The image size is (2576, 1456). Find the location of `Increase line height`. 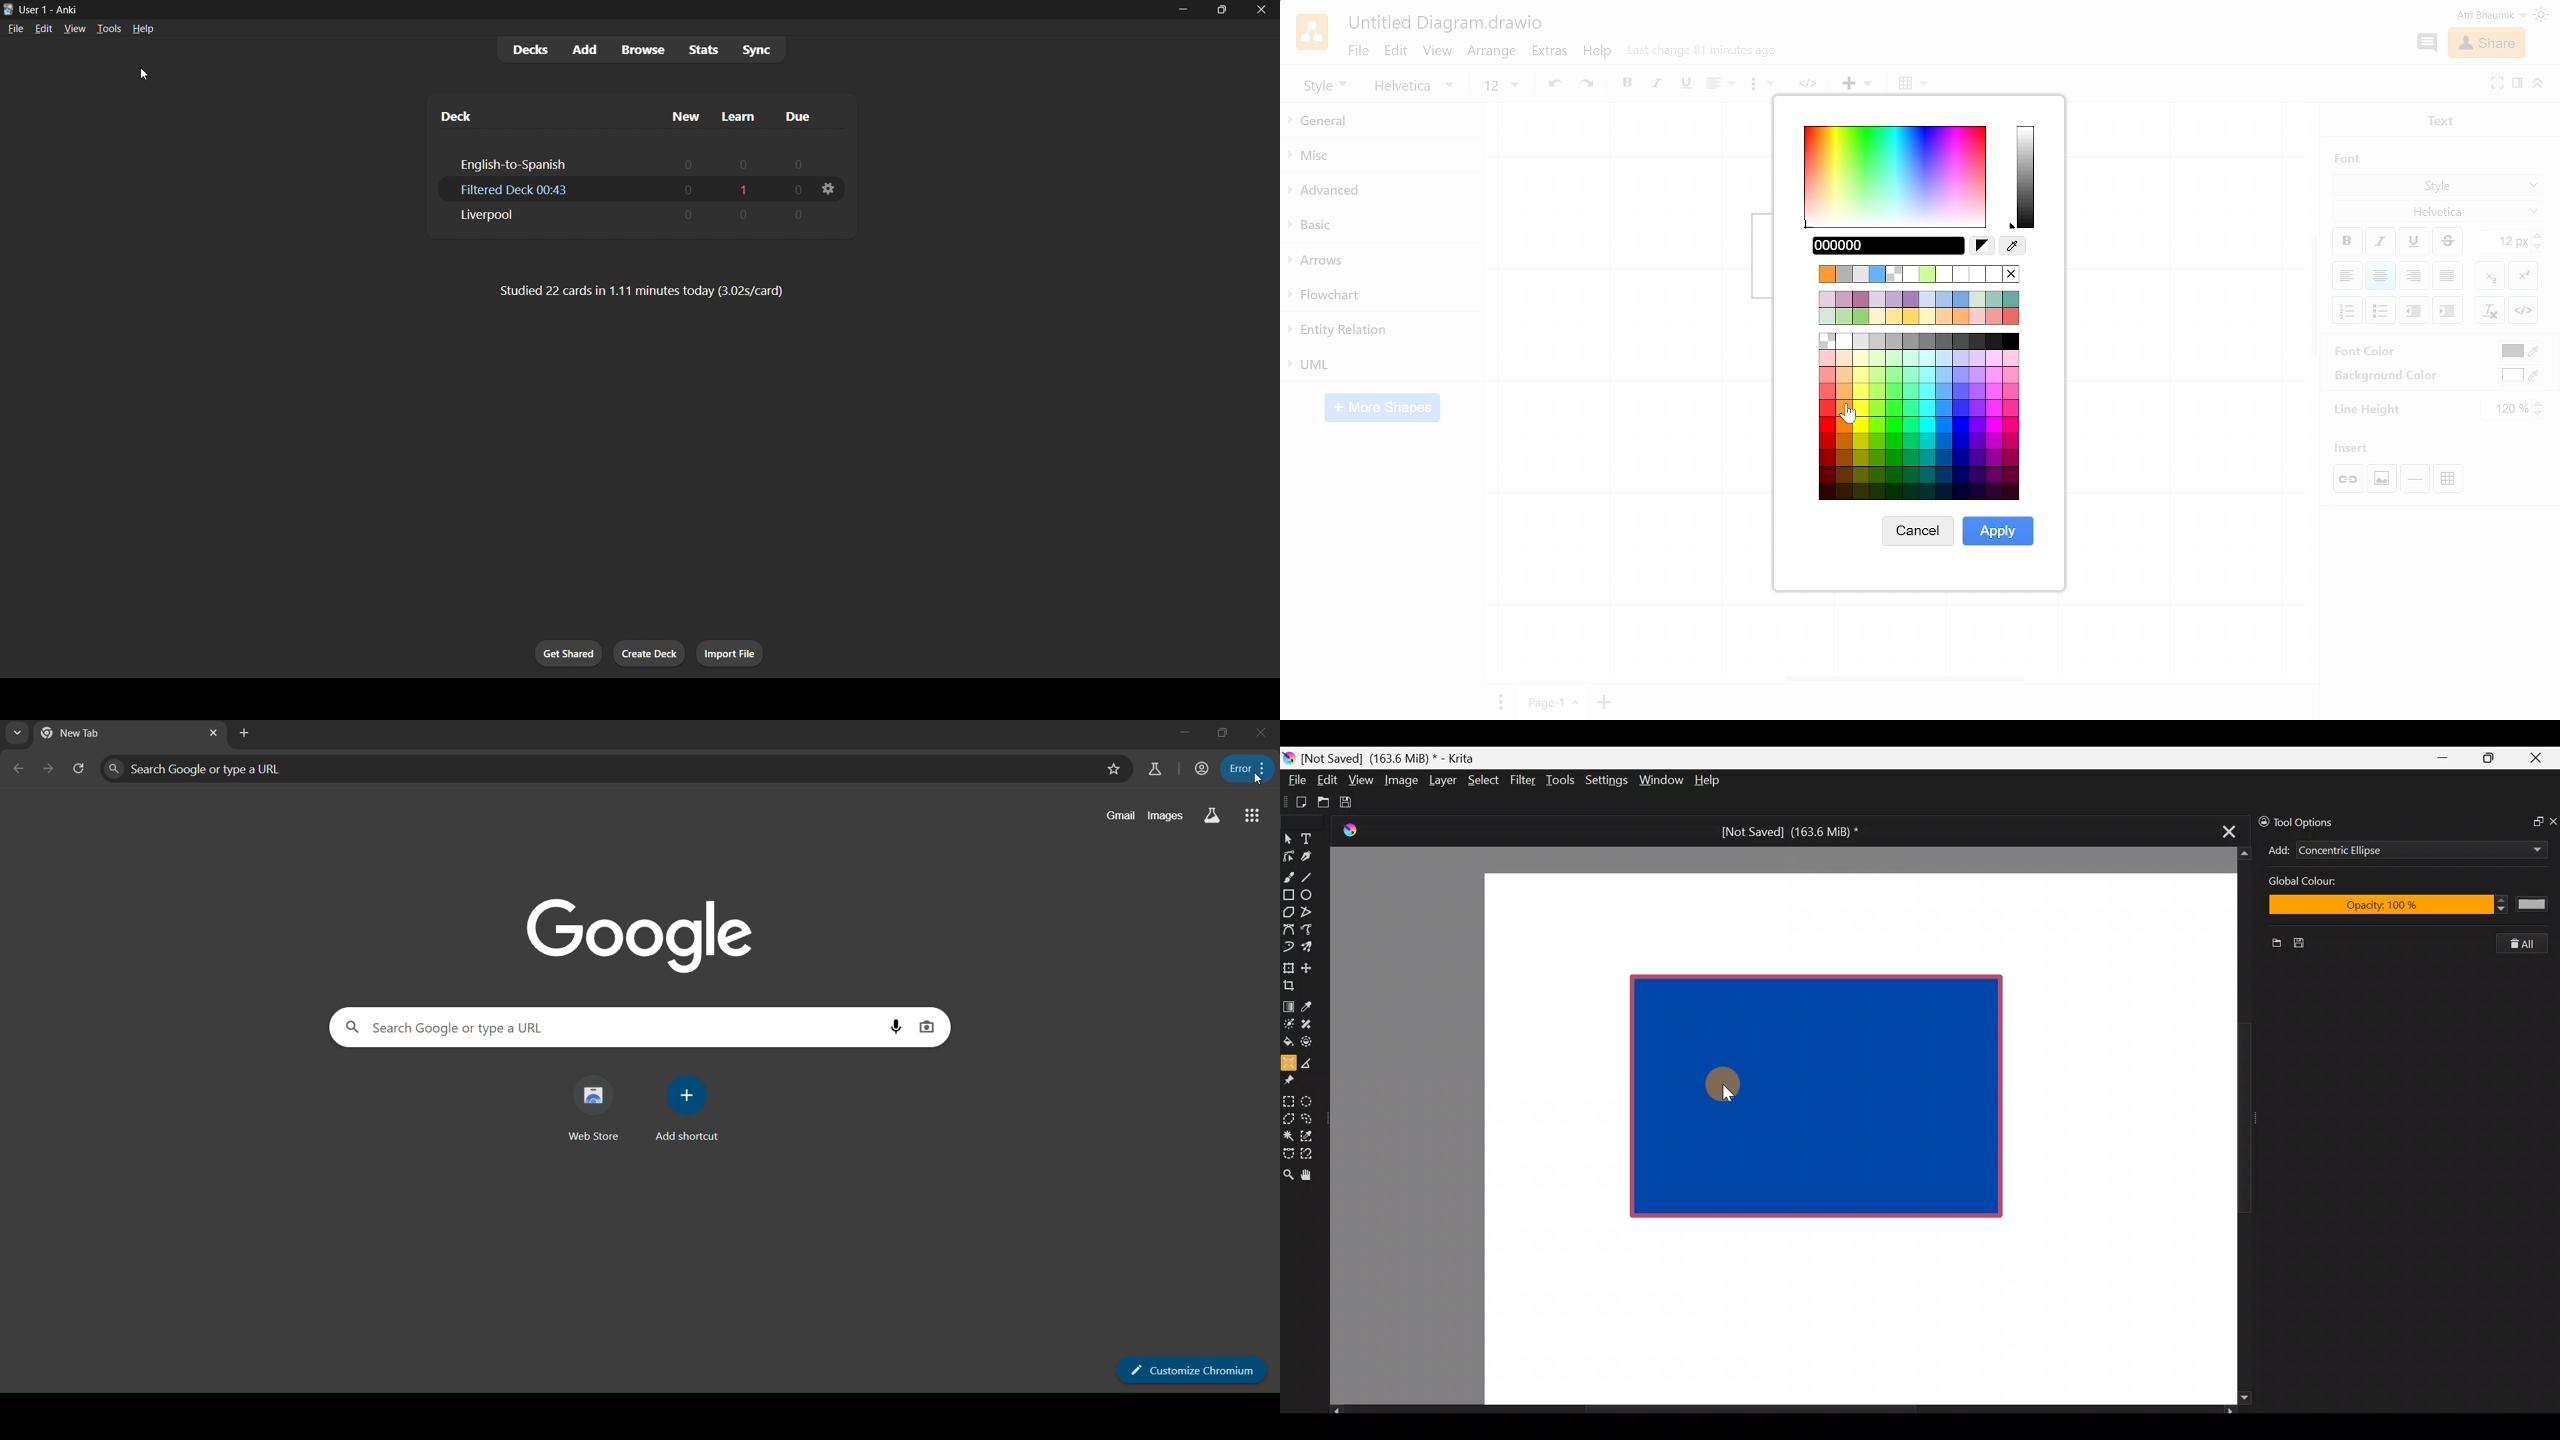

Increase line height is located at coordinates (2540, 403).